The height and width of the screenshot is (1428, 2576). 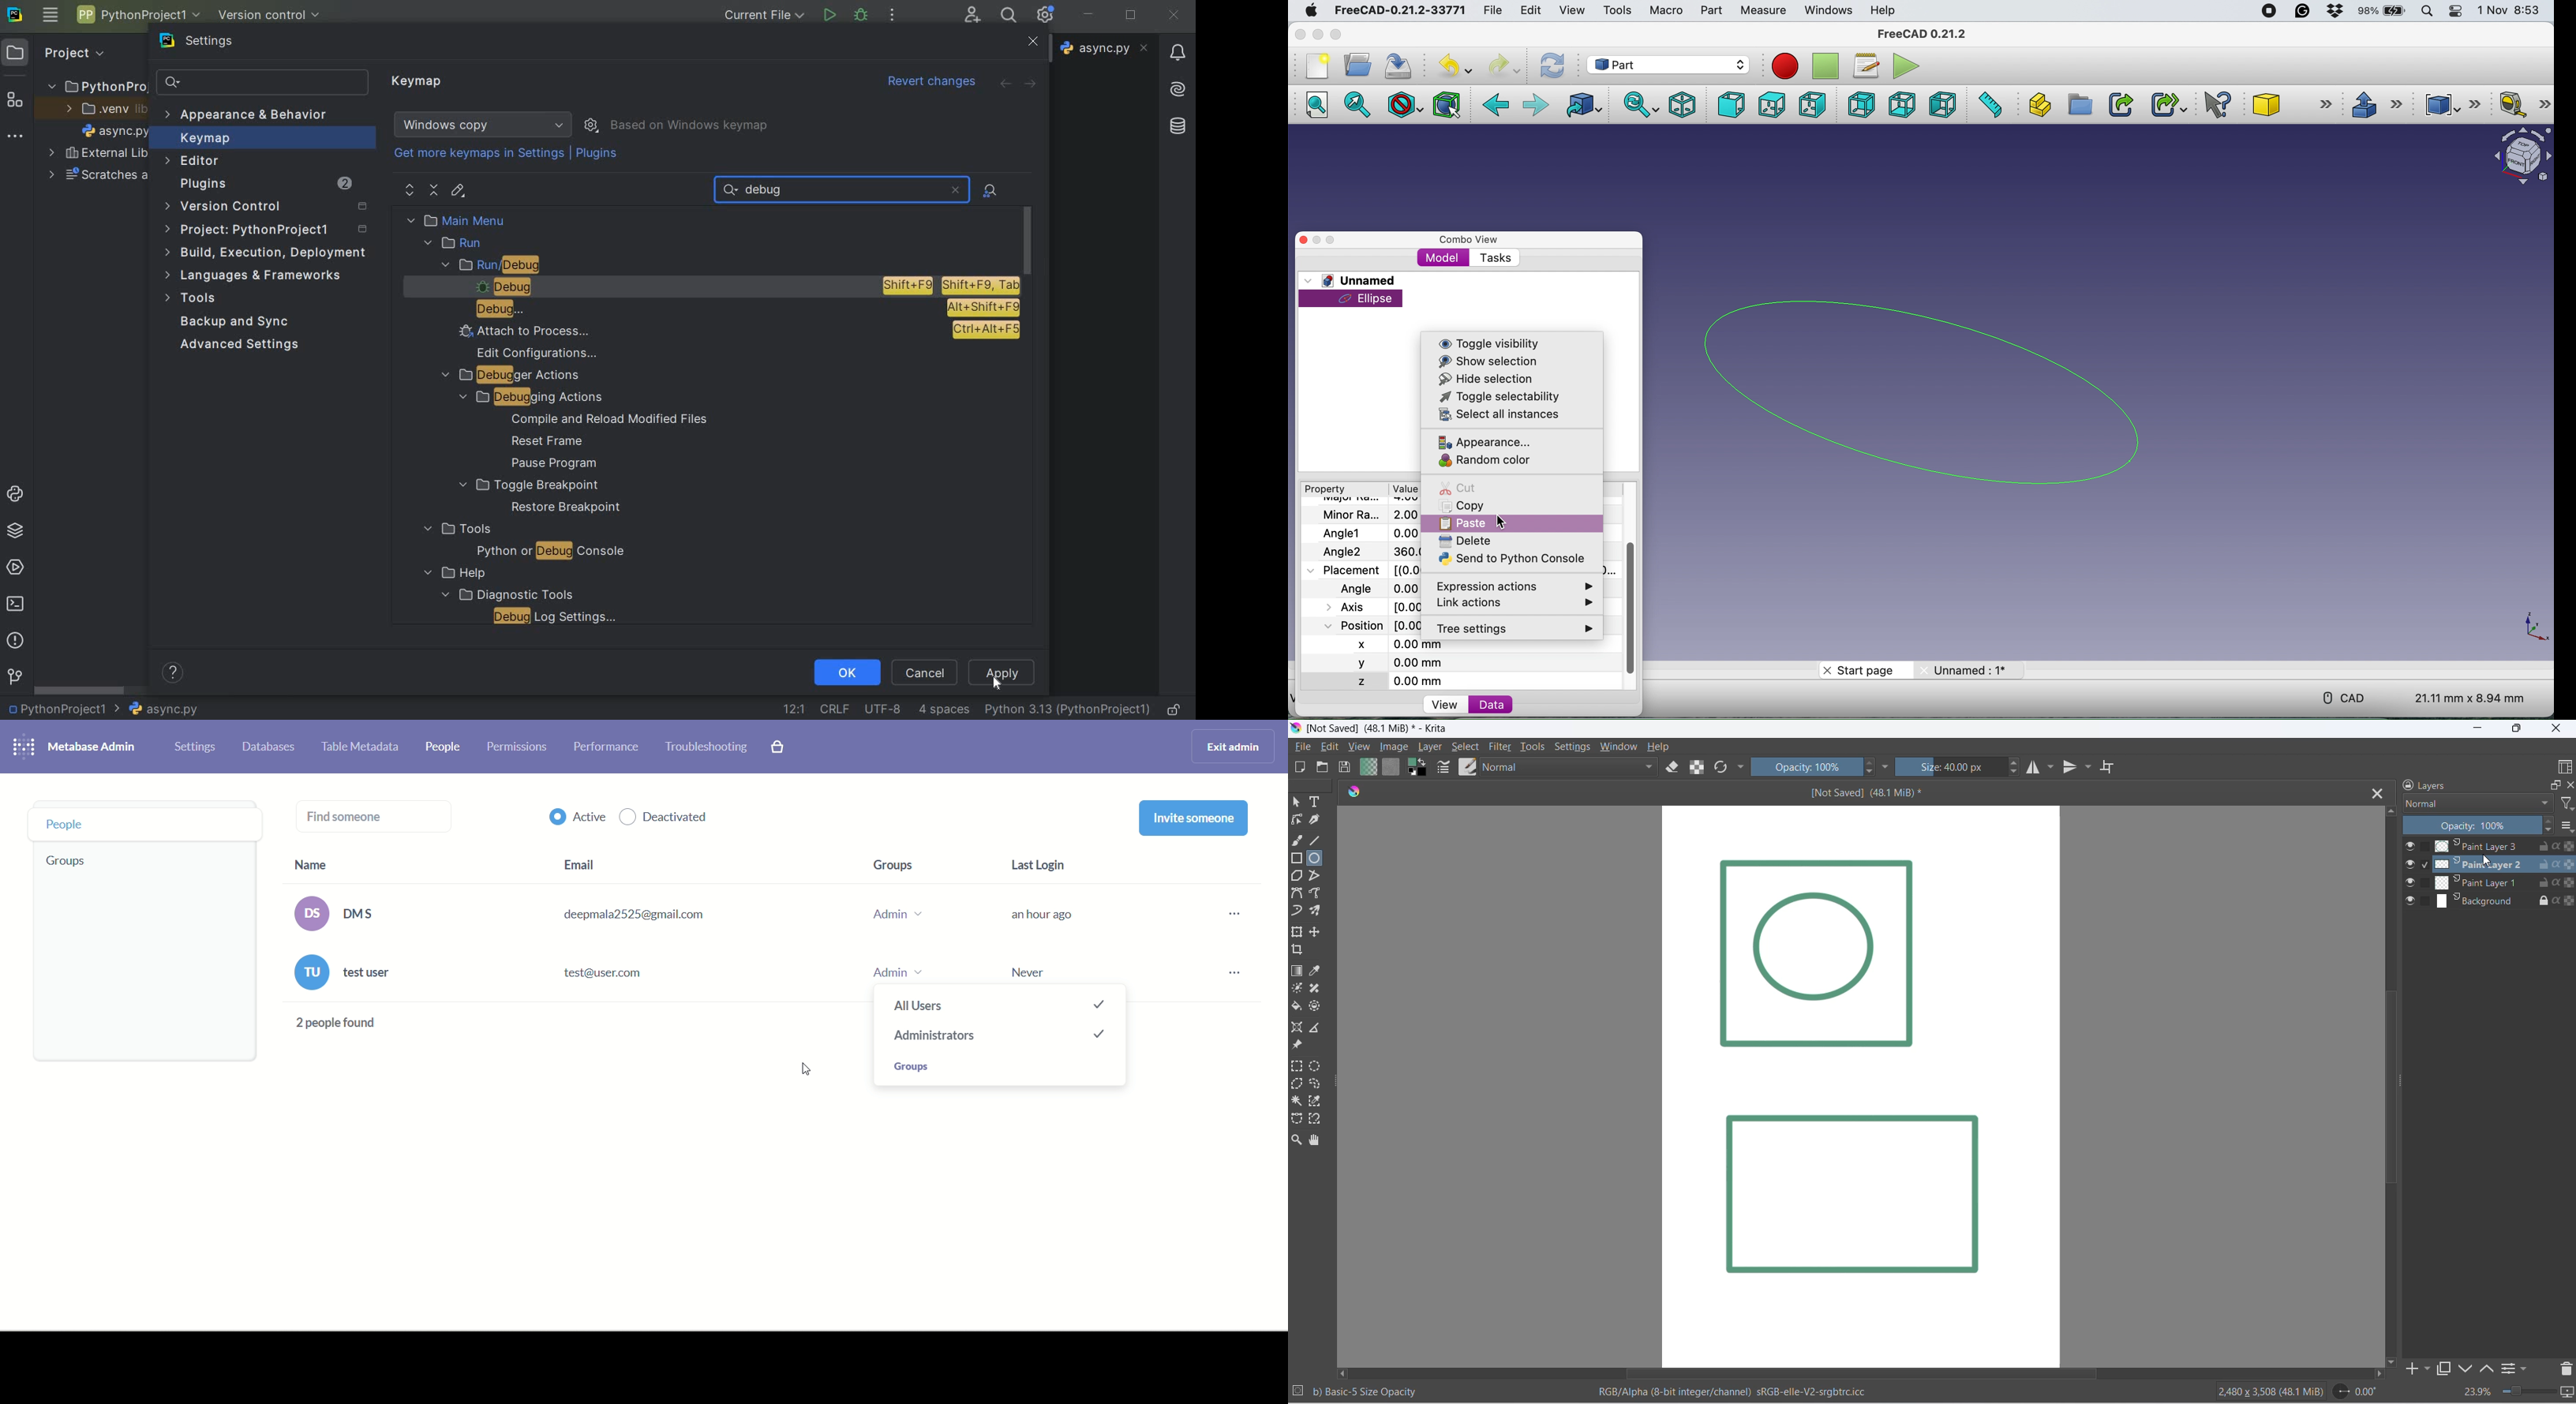 I want to click on edit configurations, so click(x=539, y=352).